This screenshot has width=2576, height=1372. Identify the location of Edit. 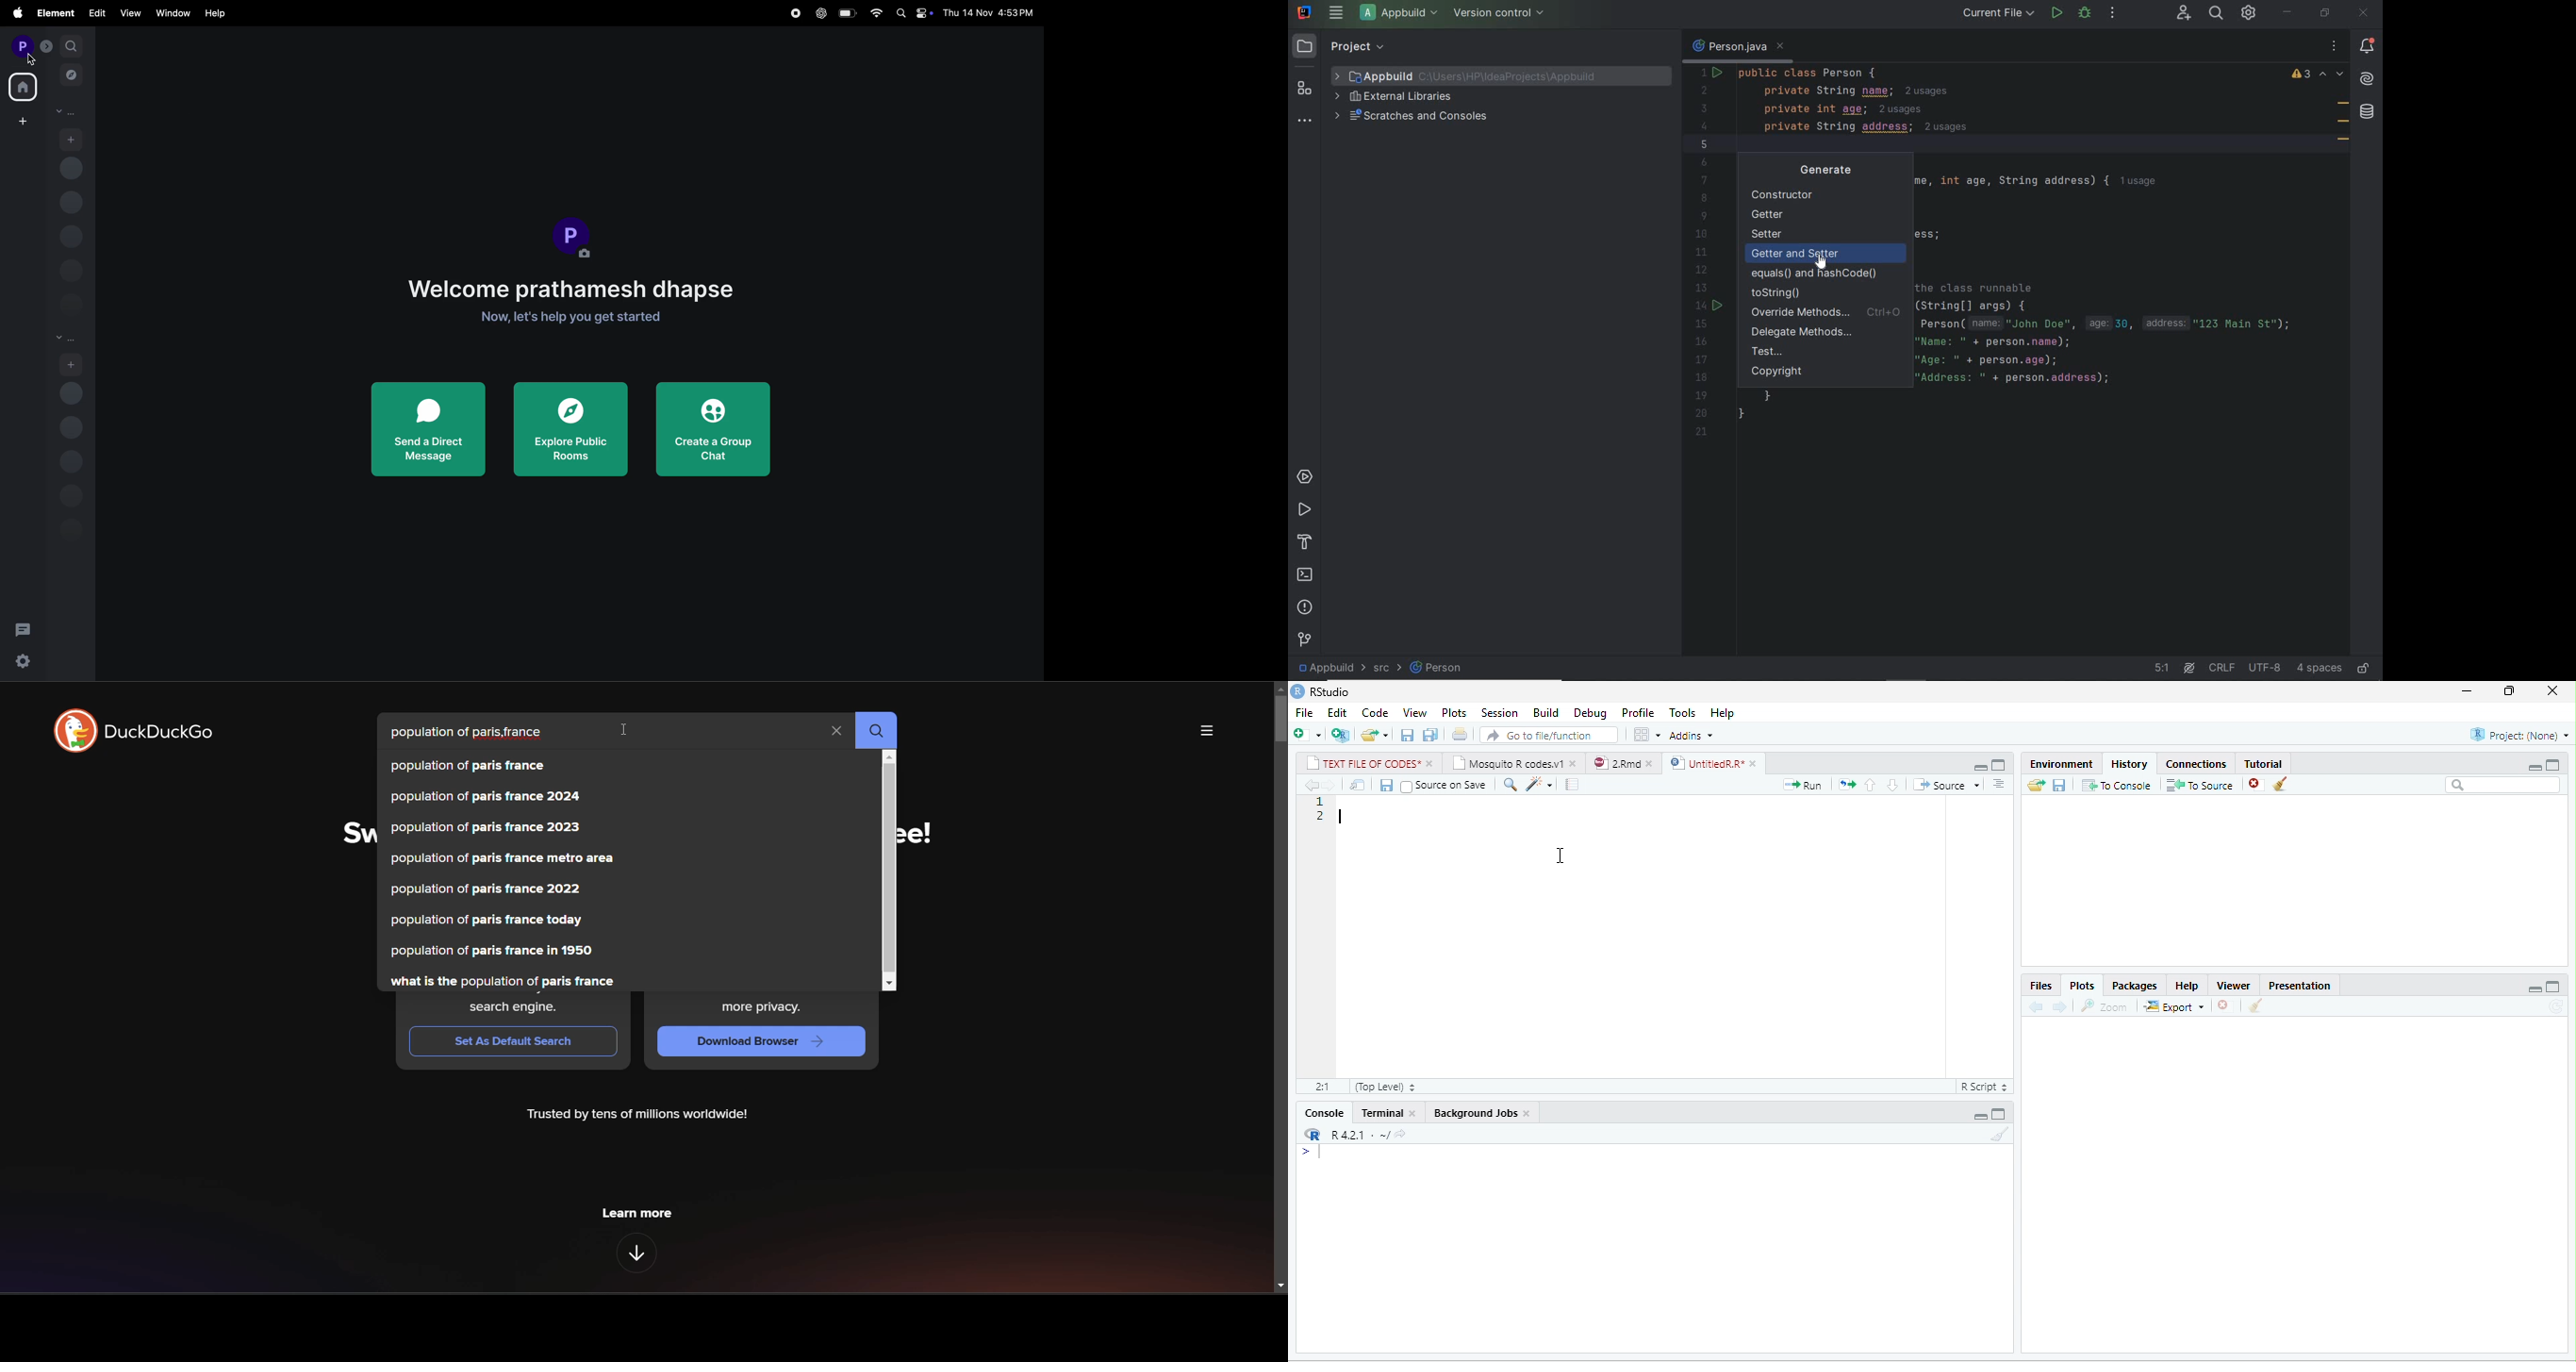
(1337, 712).